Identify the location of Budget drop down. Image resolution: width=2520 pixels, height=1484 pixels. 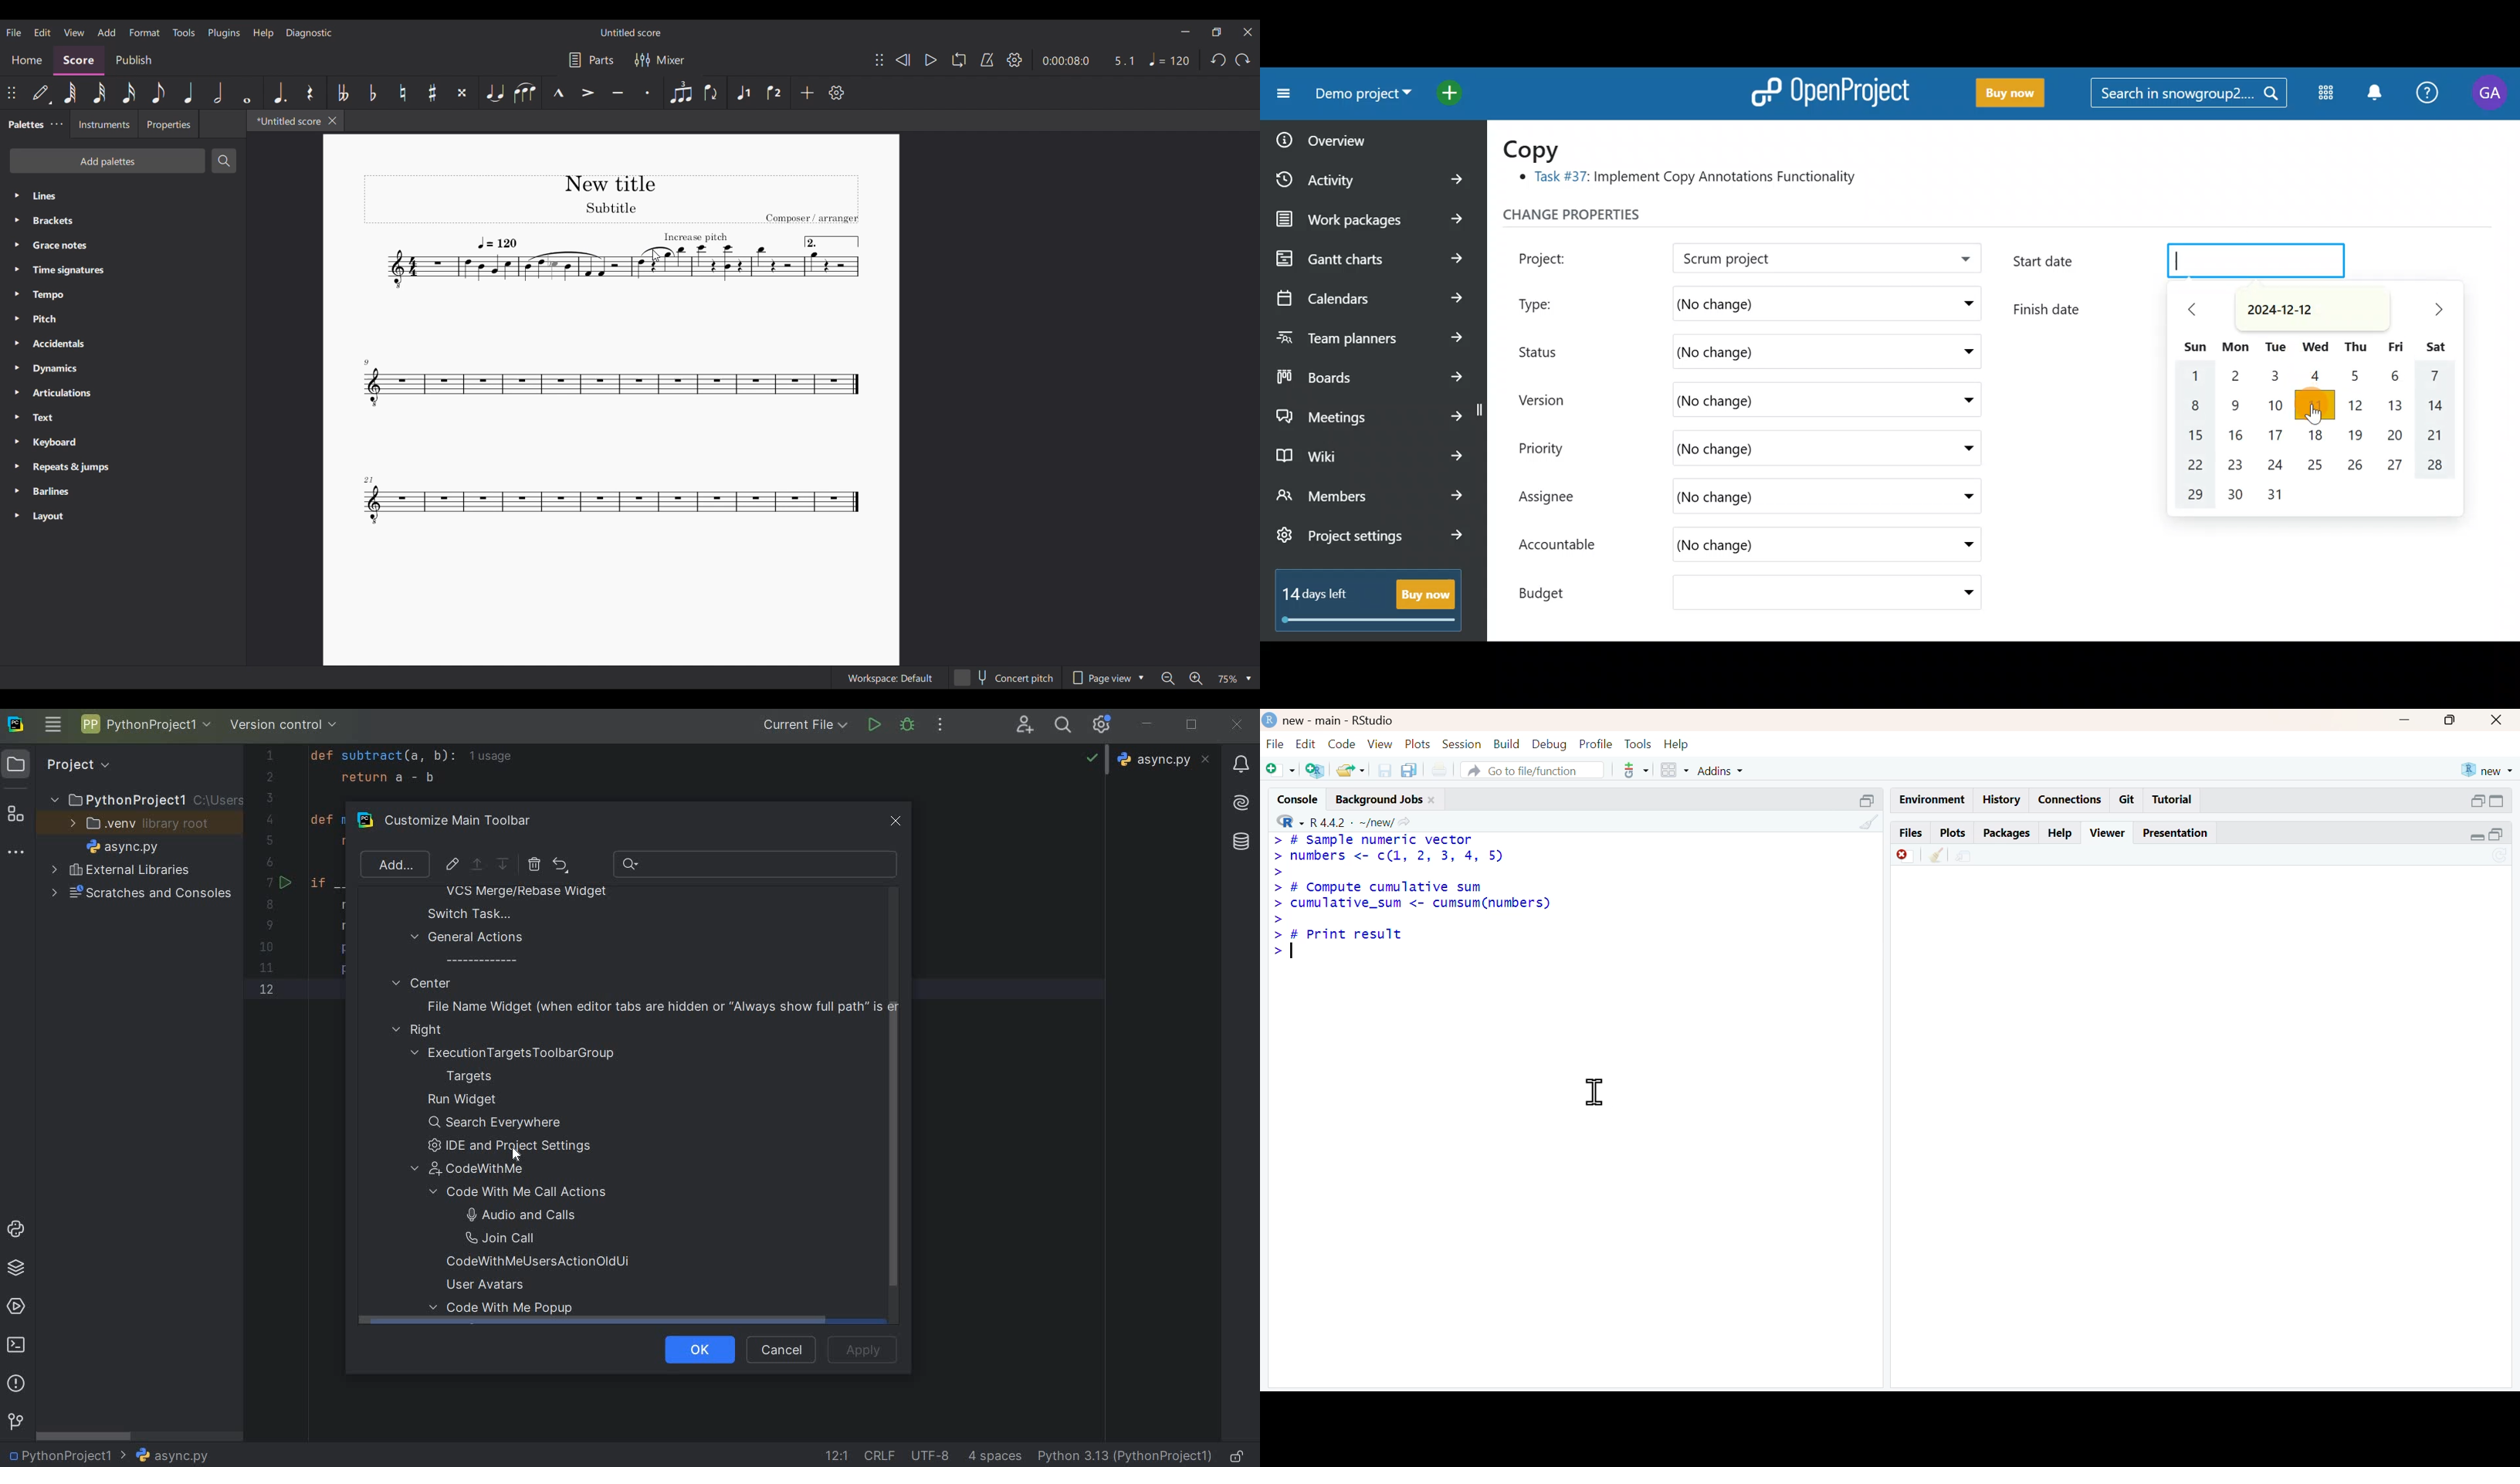
(1960, 593).